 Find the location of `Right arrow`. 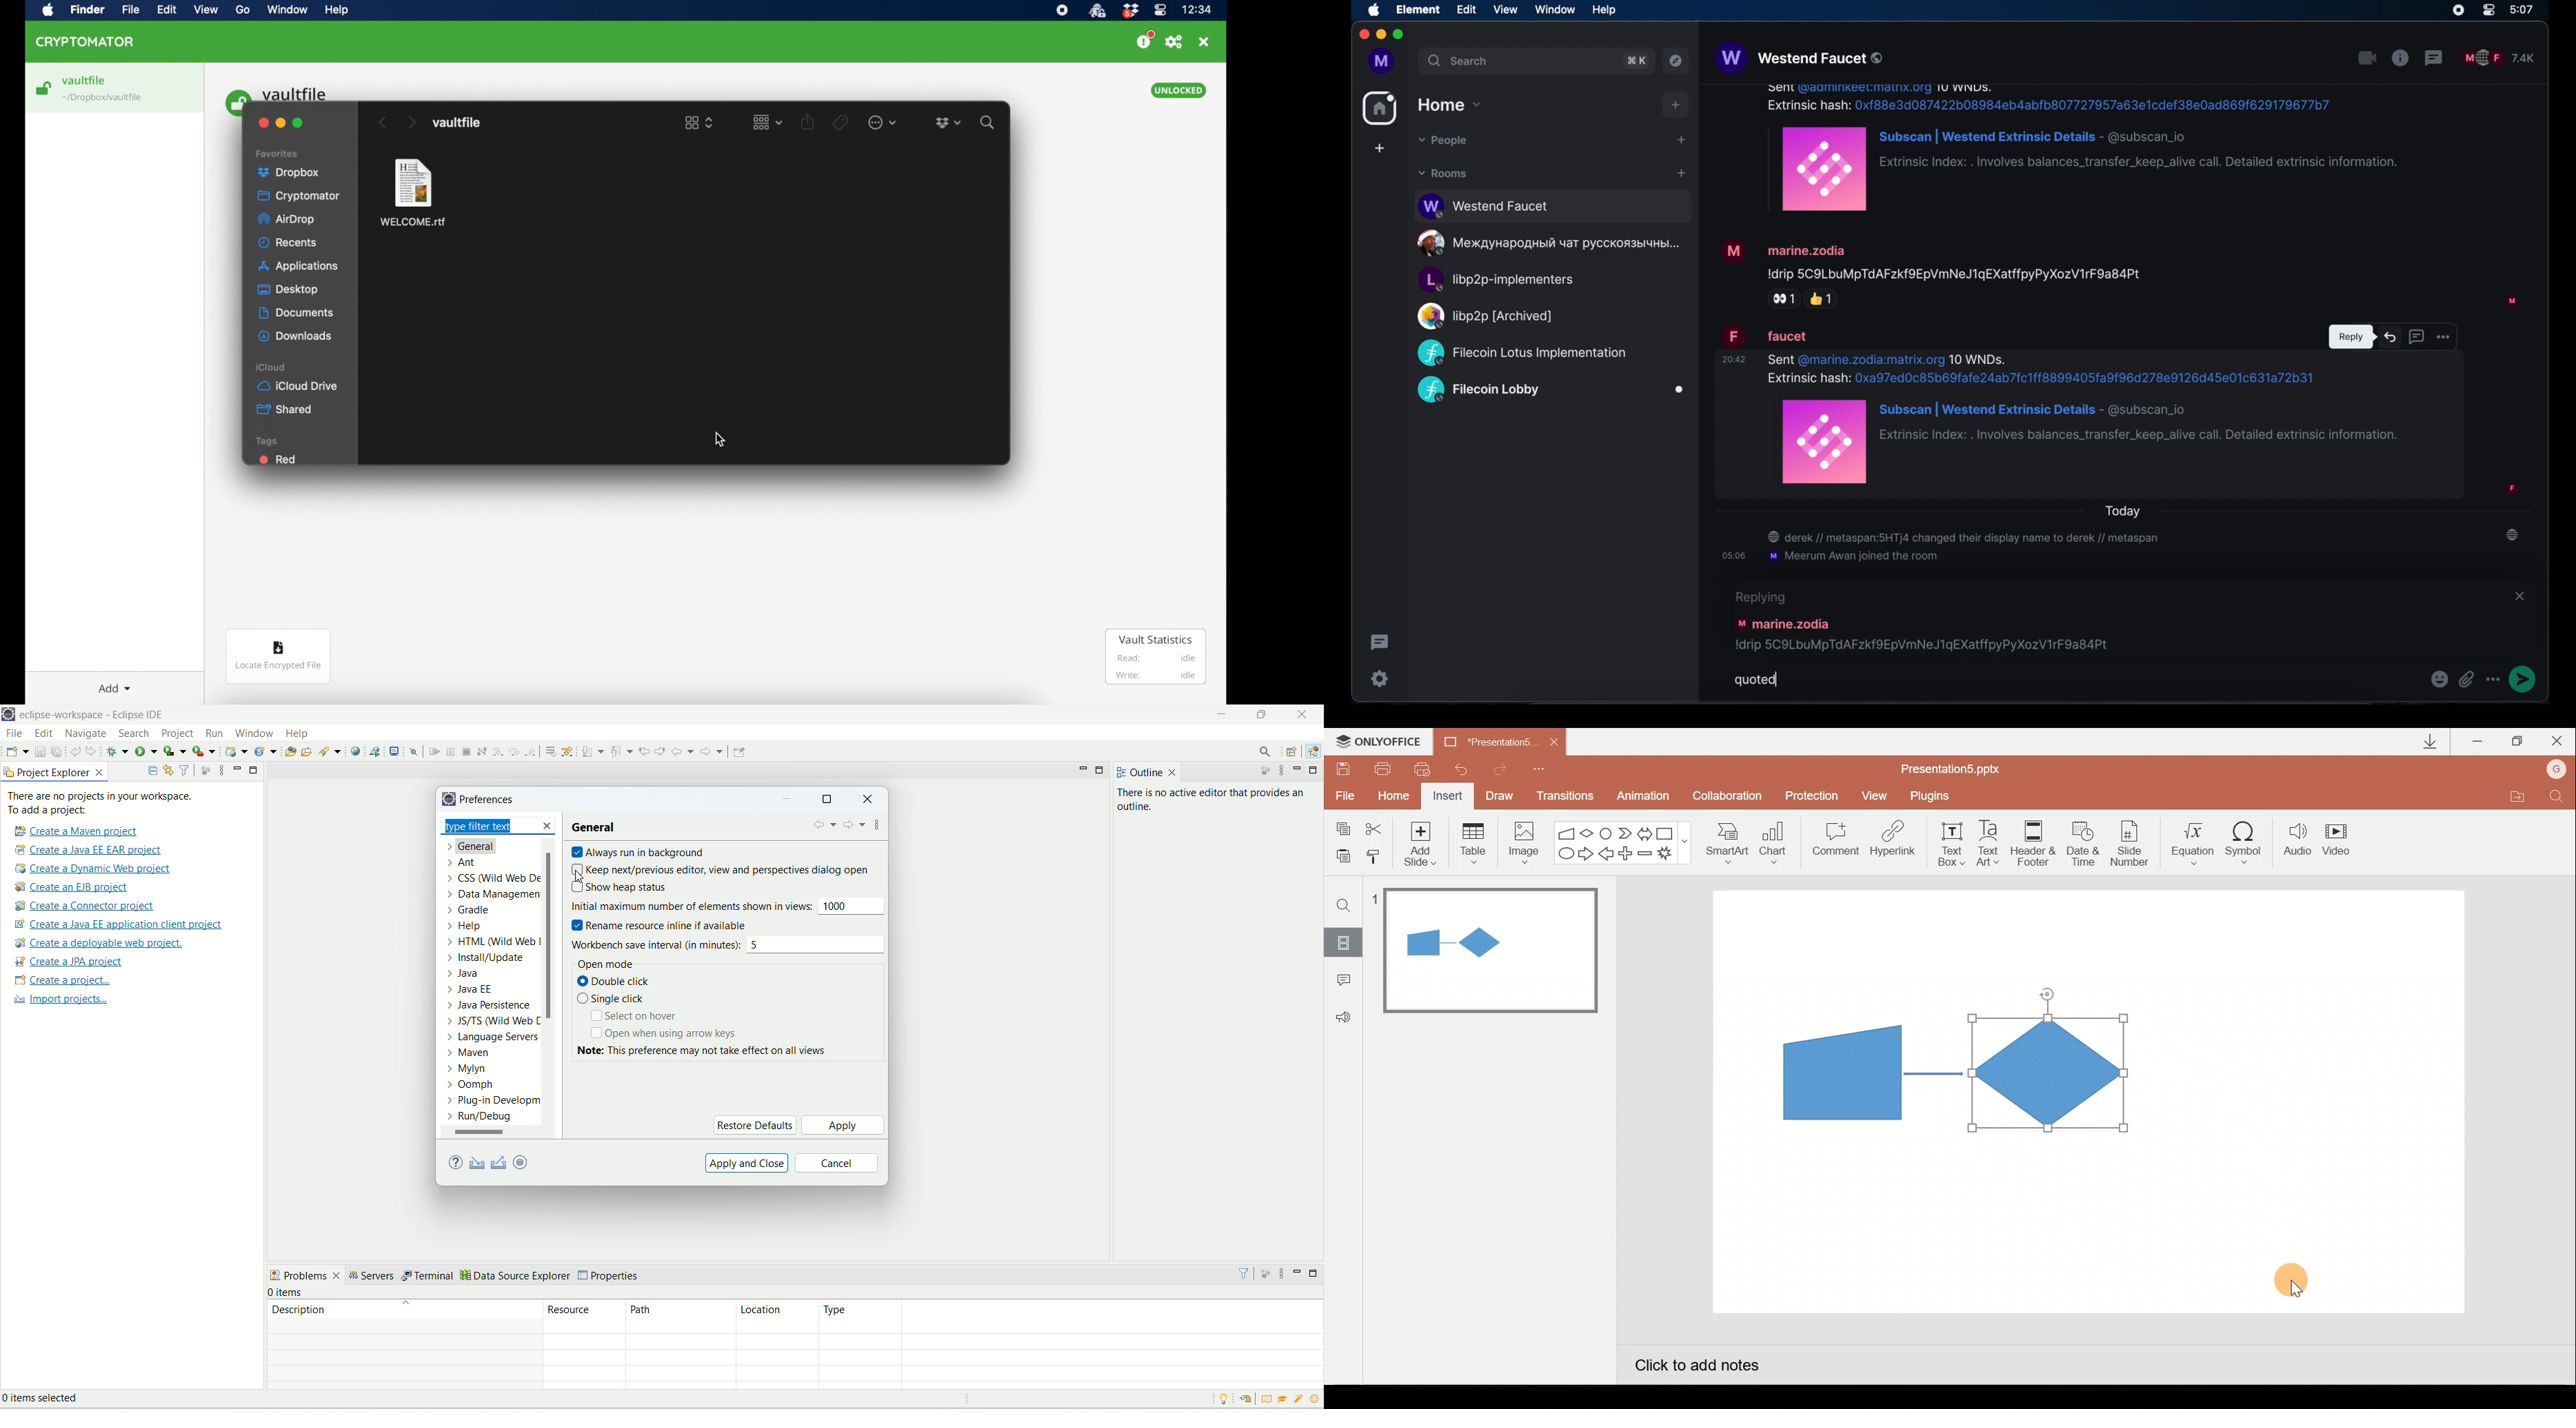

Right arrow is located at coordinates (1587, 853).